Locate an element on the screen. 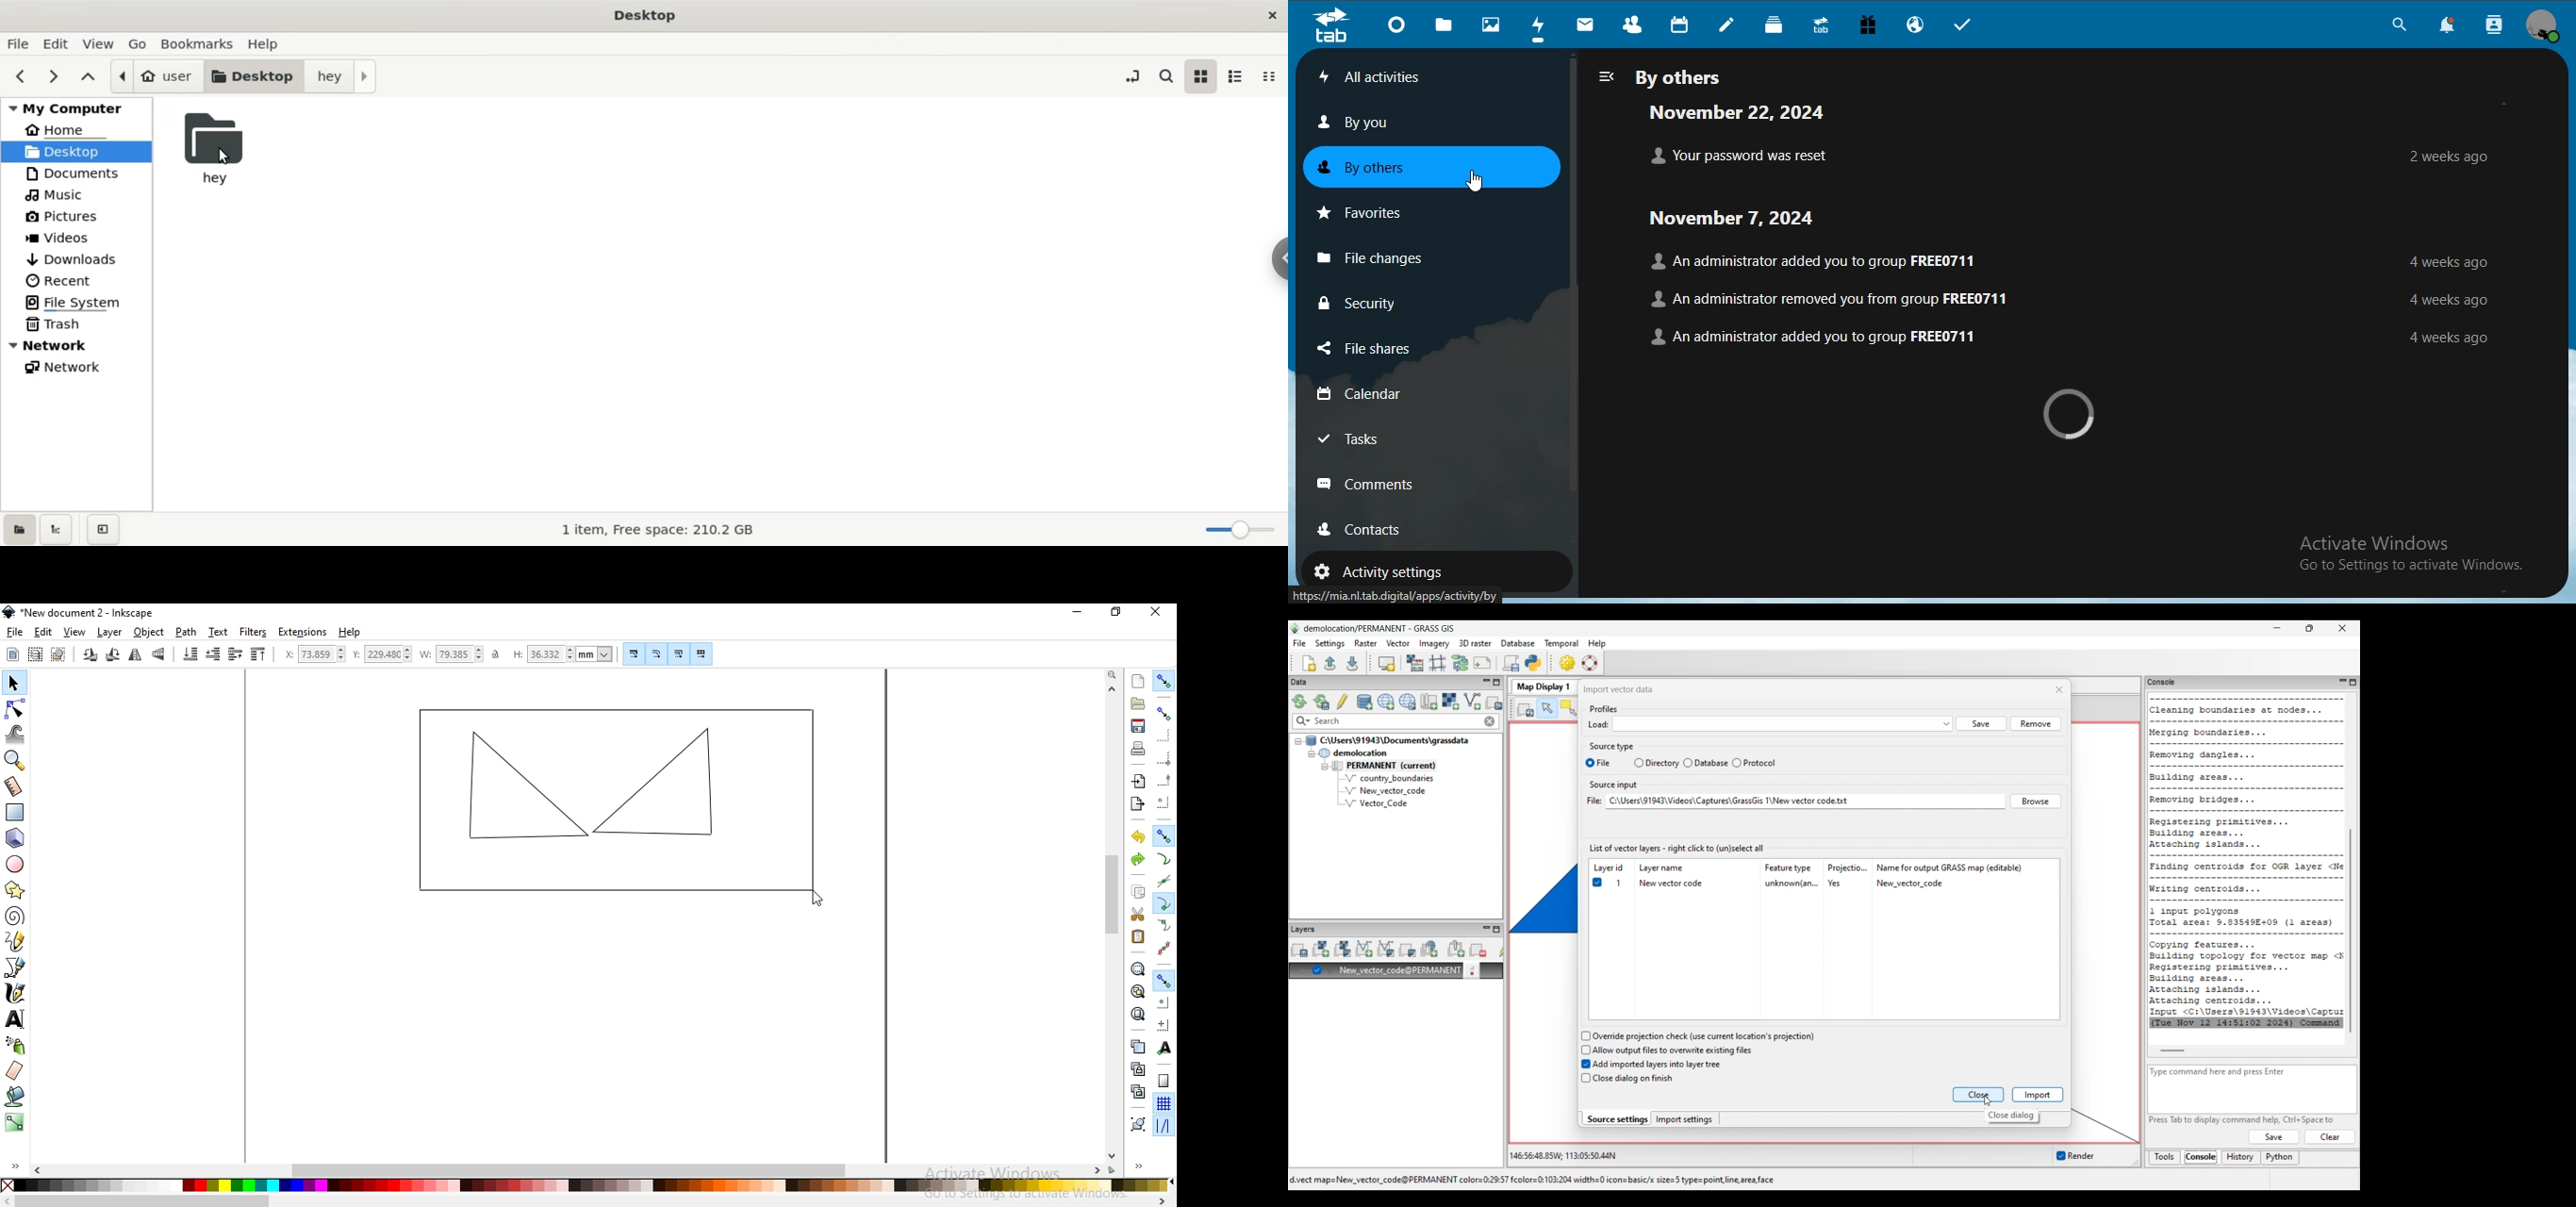  photos is located at coordinates (1490, 24).